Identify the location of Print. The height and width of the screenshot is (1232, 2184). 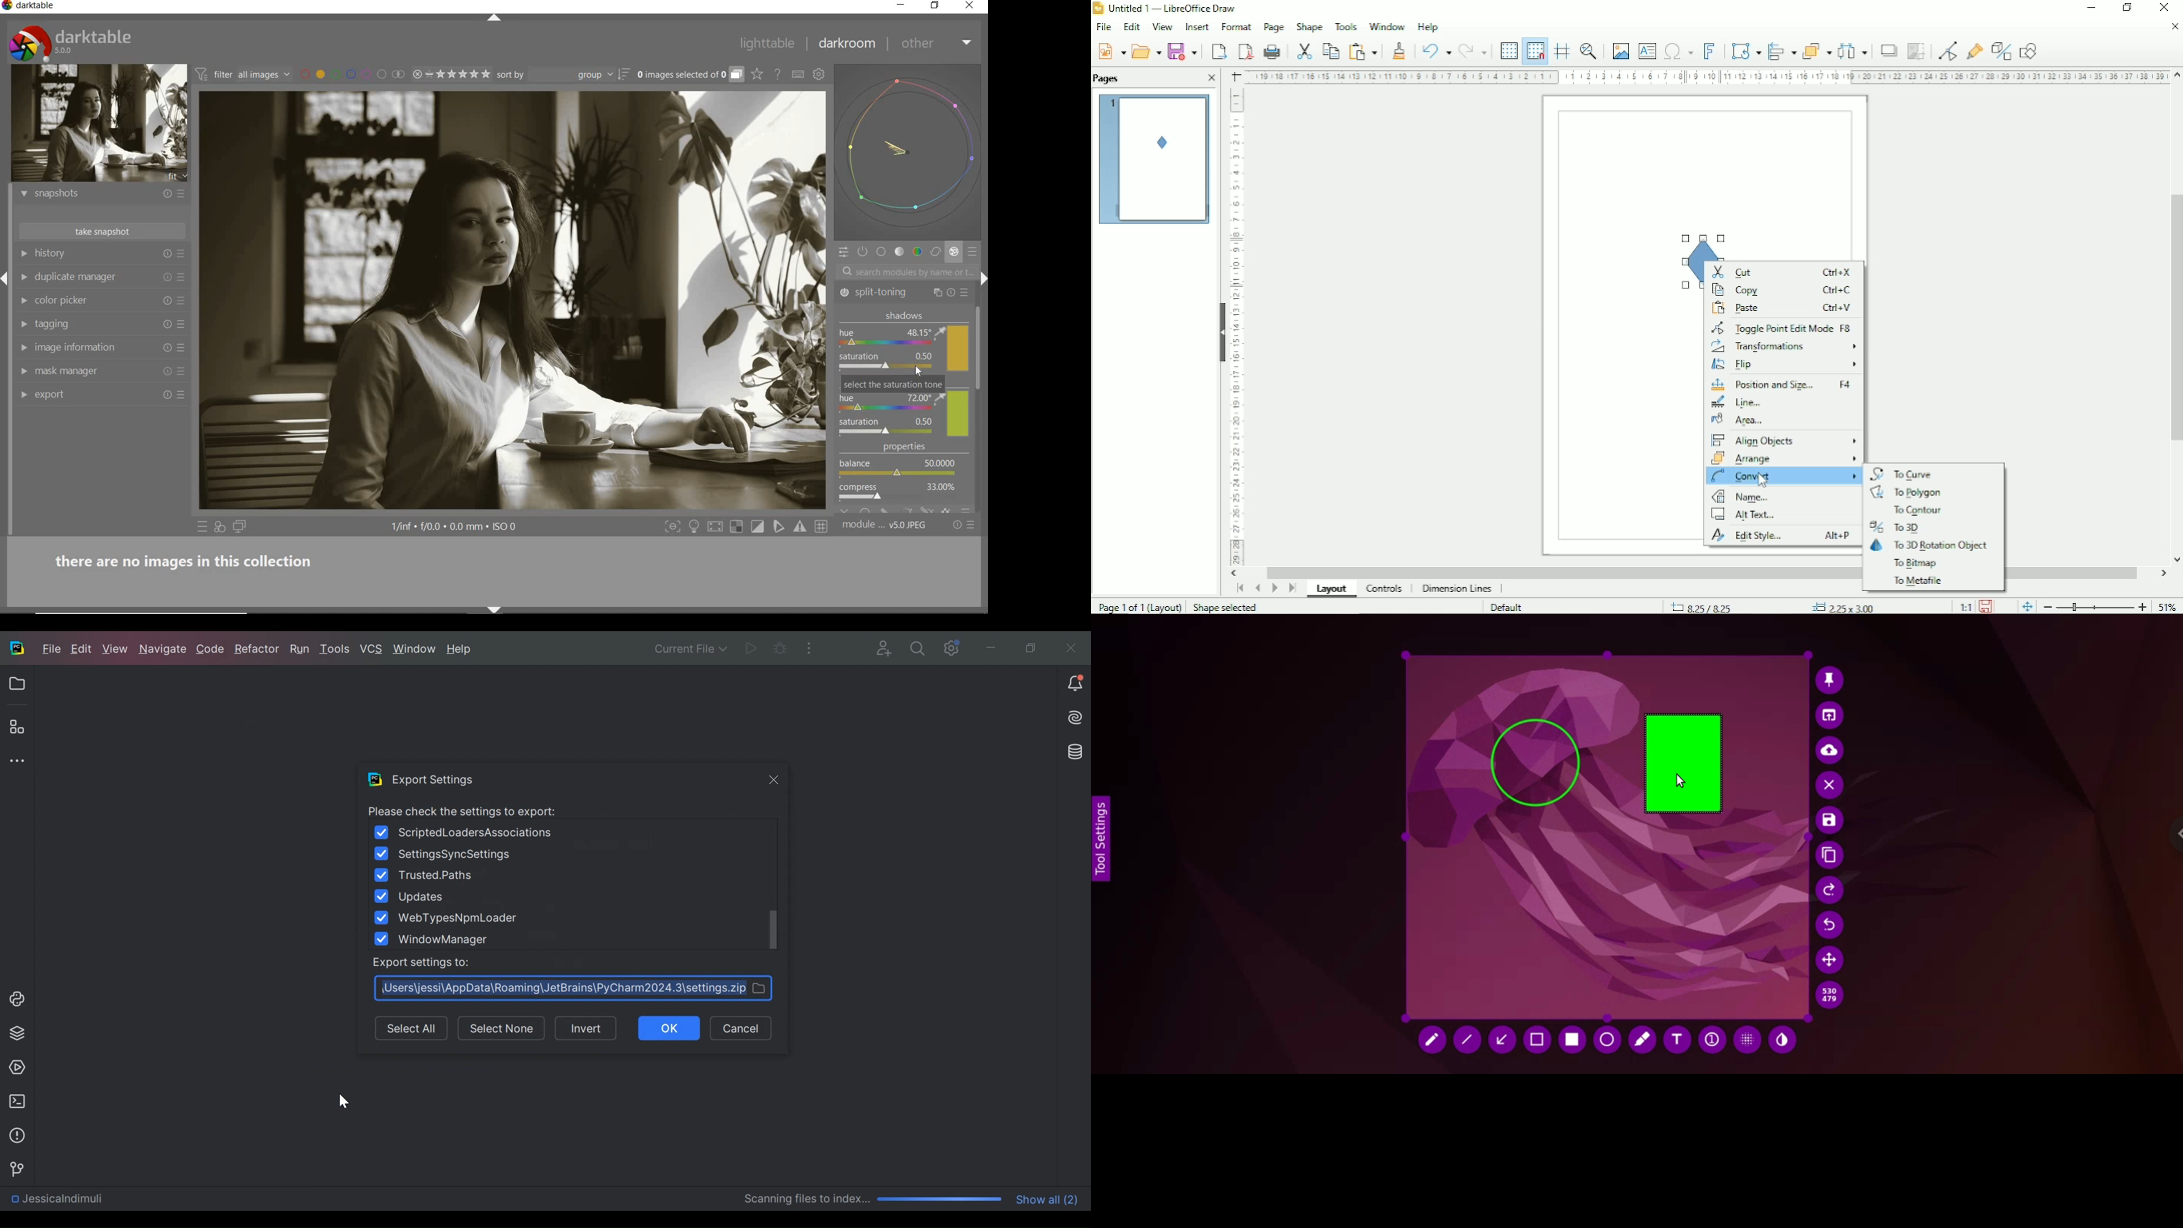
(1271, 51).